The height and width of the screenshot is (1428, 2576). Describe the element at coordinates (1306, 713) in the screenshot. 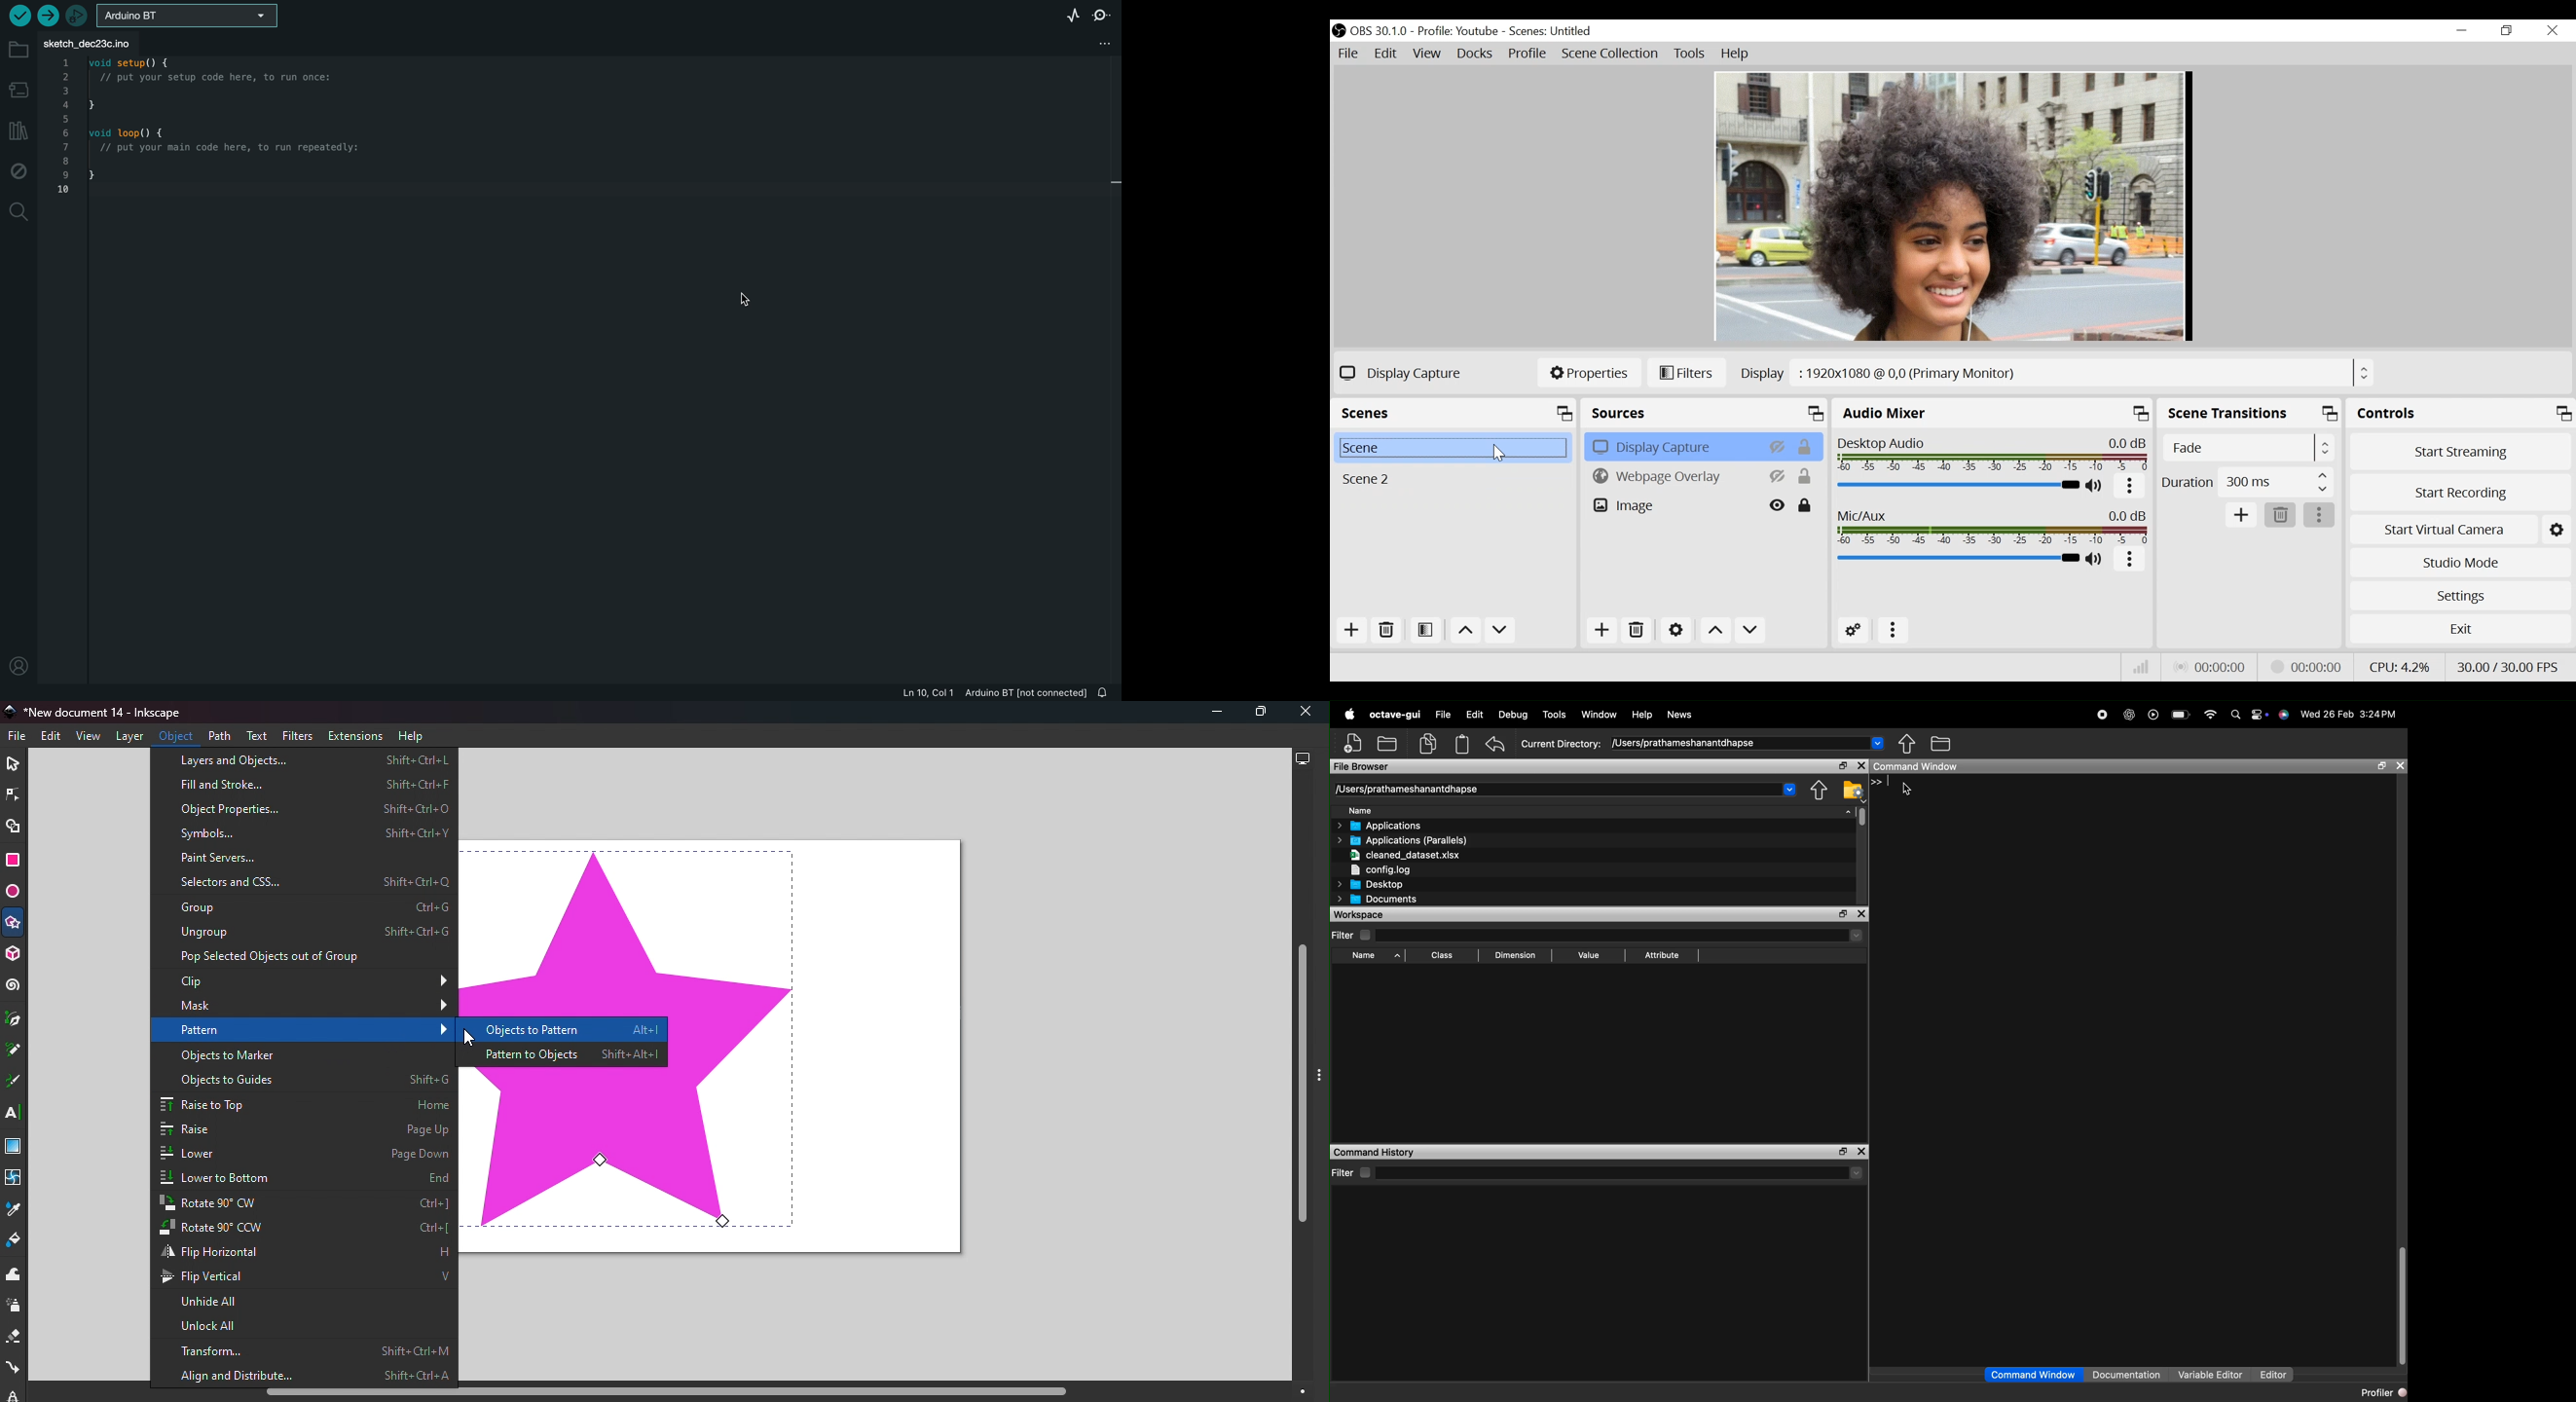

I see `Close` at that location.